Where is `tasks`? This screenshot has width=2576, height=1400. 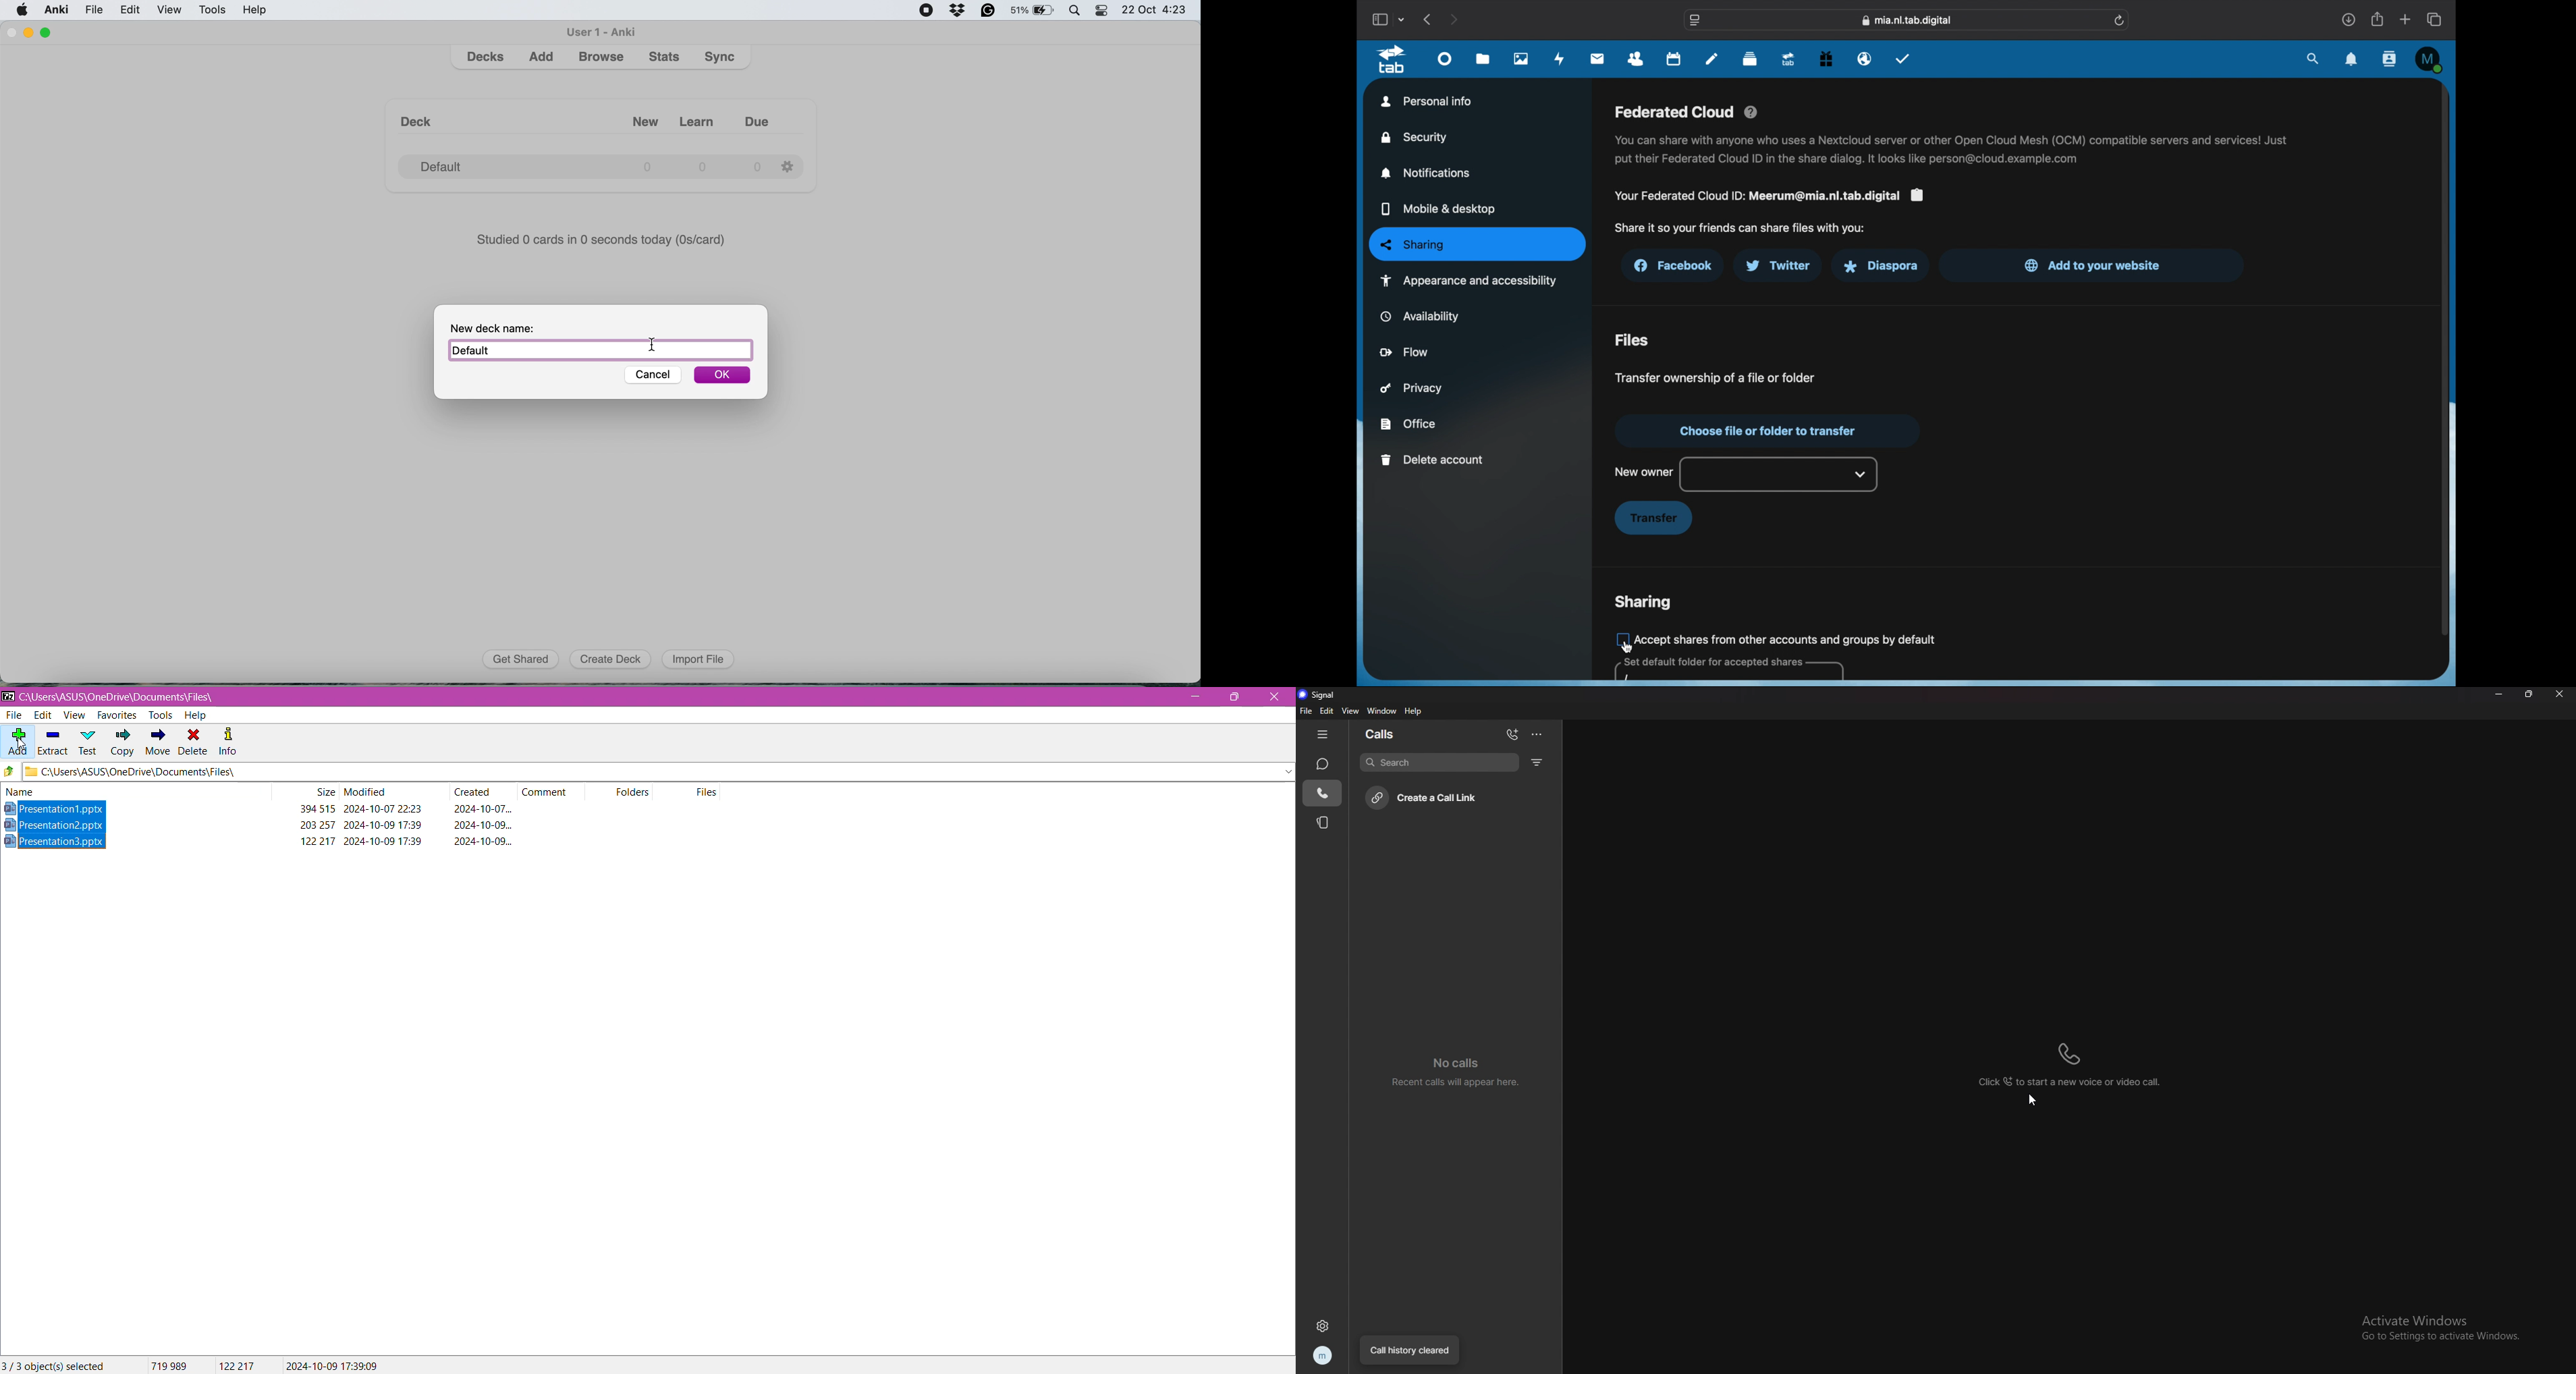 tasks is located at coordinates (1903, 58).